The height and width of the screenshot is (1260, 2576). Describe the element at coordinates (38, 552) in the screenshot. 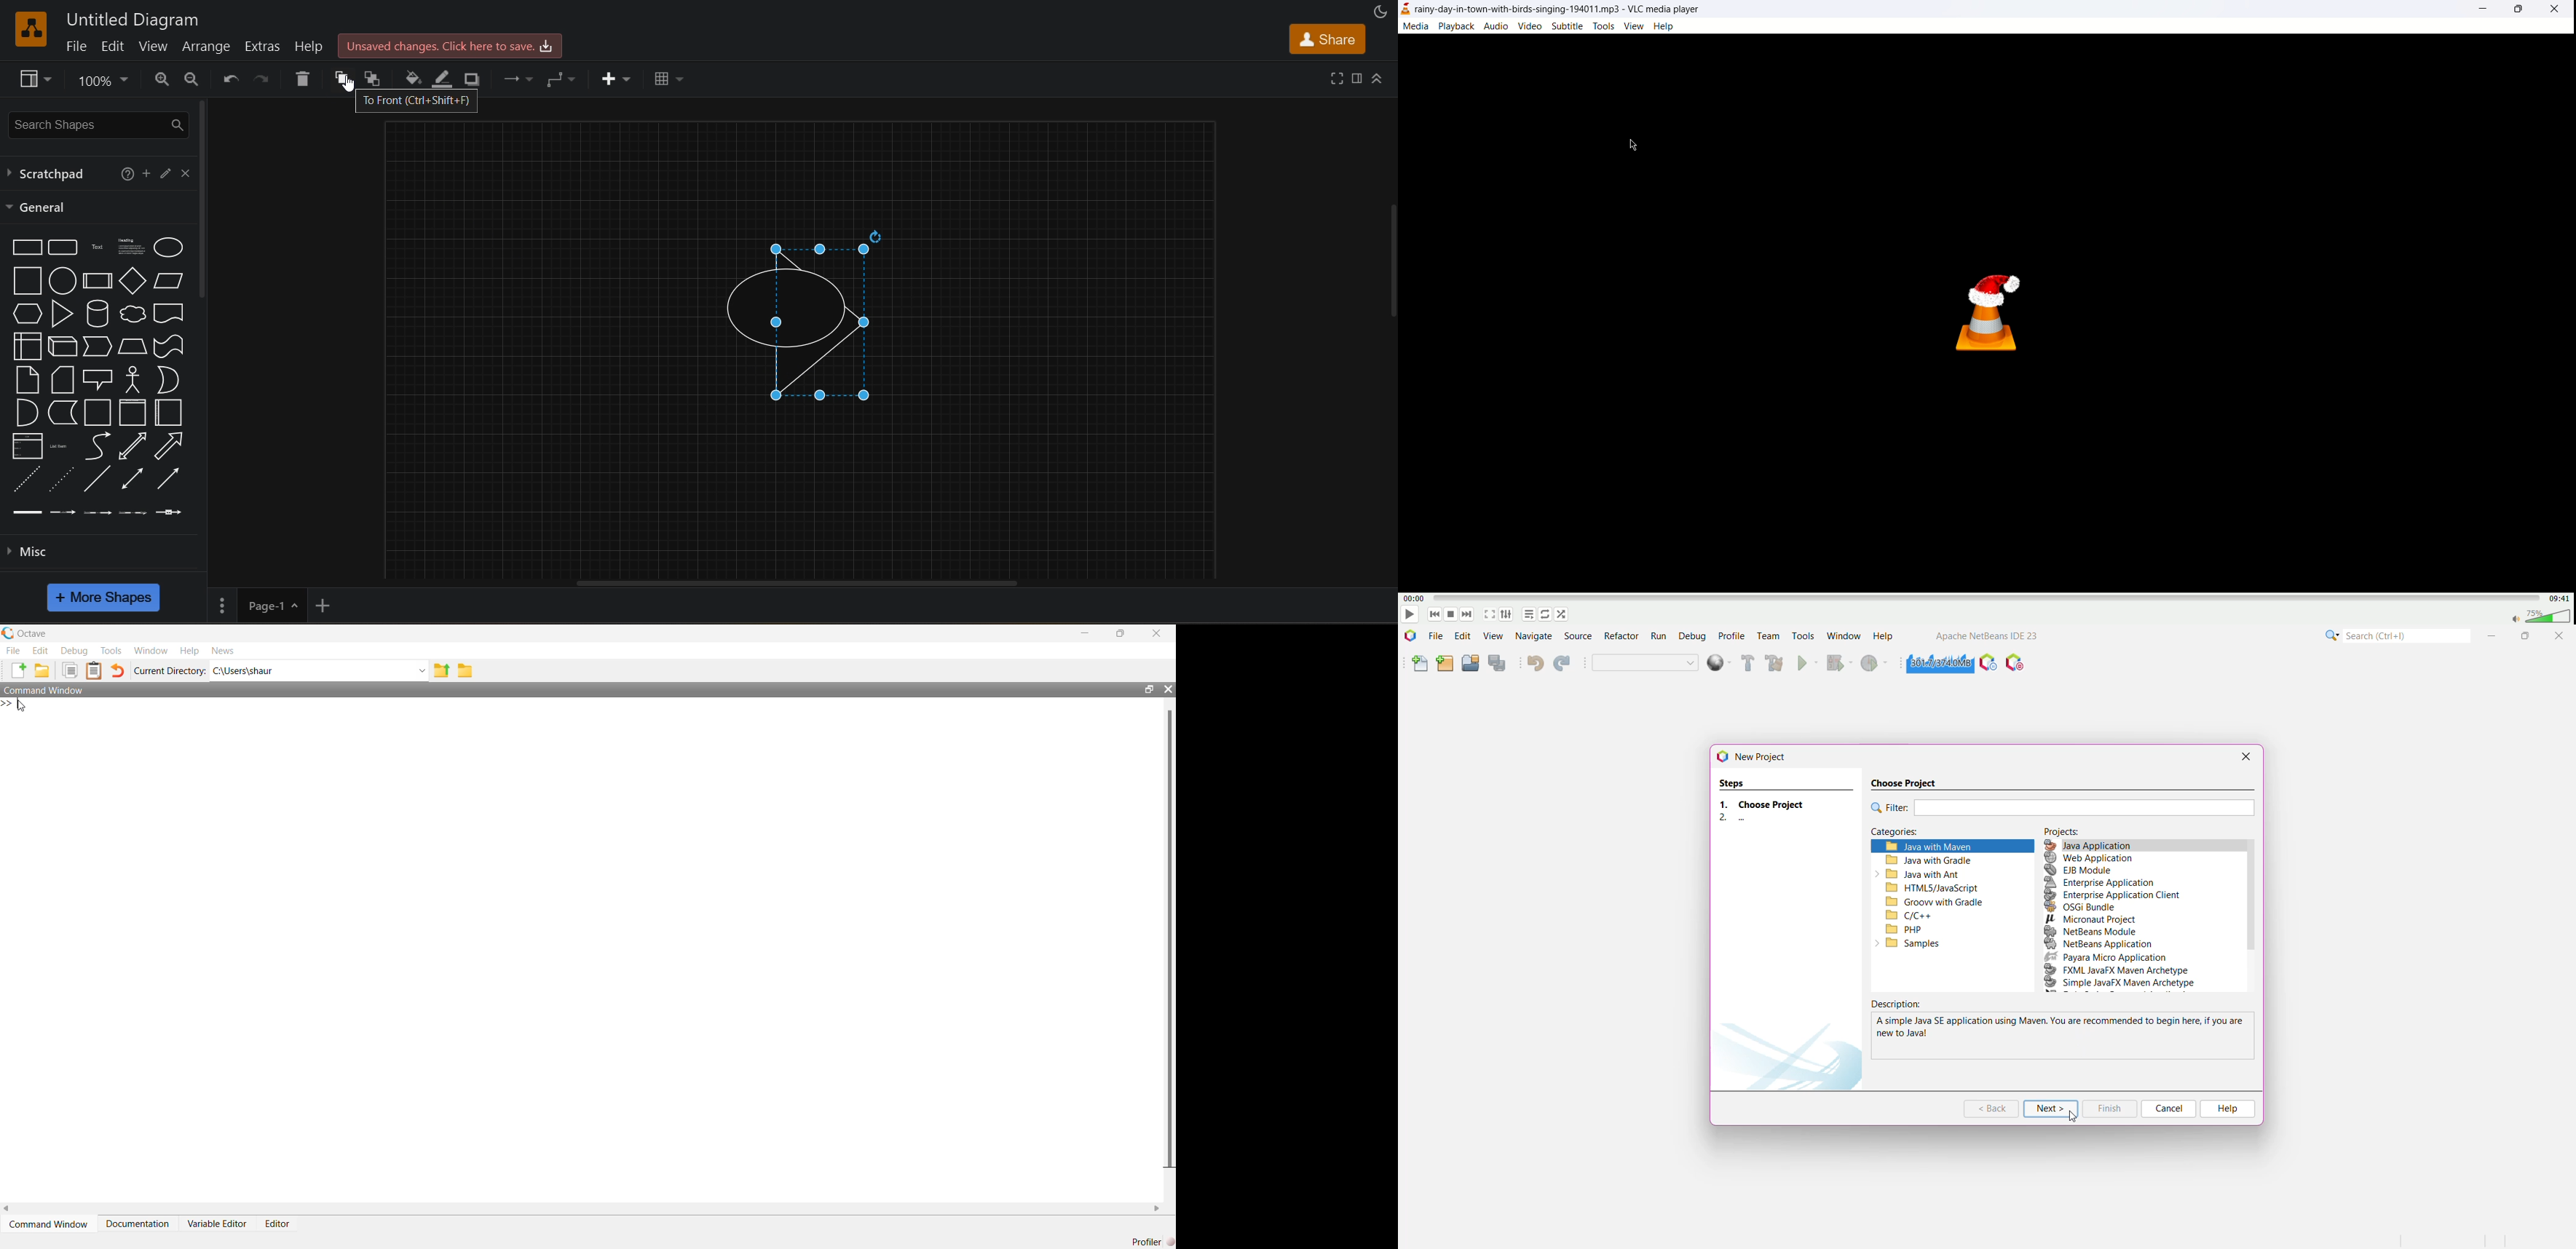

I see `misc` at that location.